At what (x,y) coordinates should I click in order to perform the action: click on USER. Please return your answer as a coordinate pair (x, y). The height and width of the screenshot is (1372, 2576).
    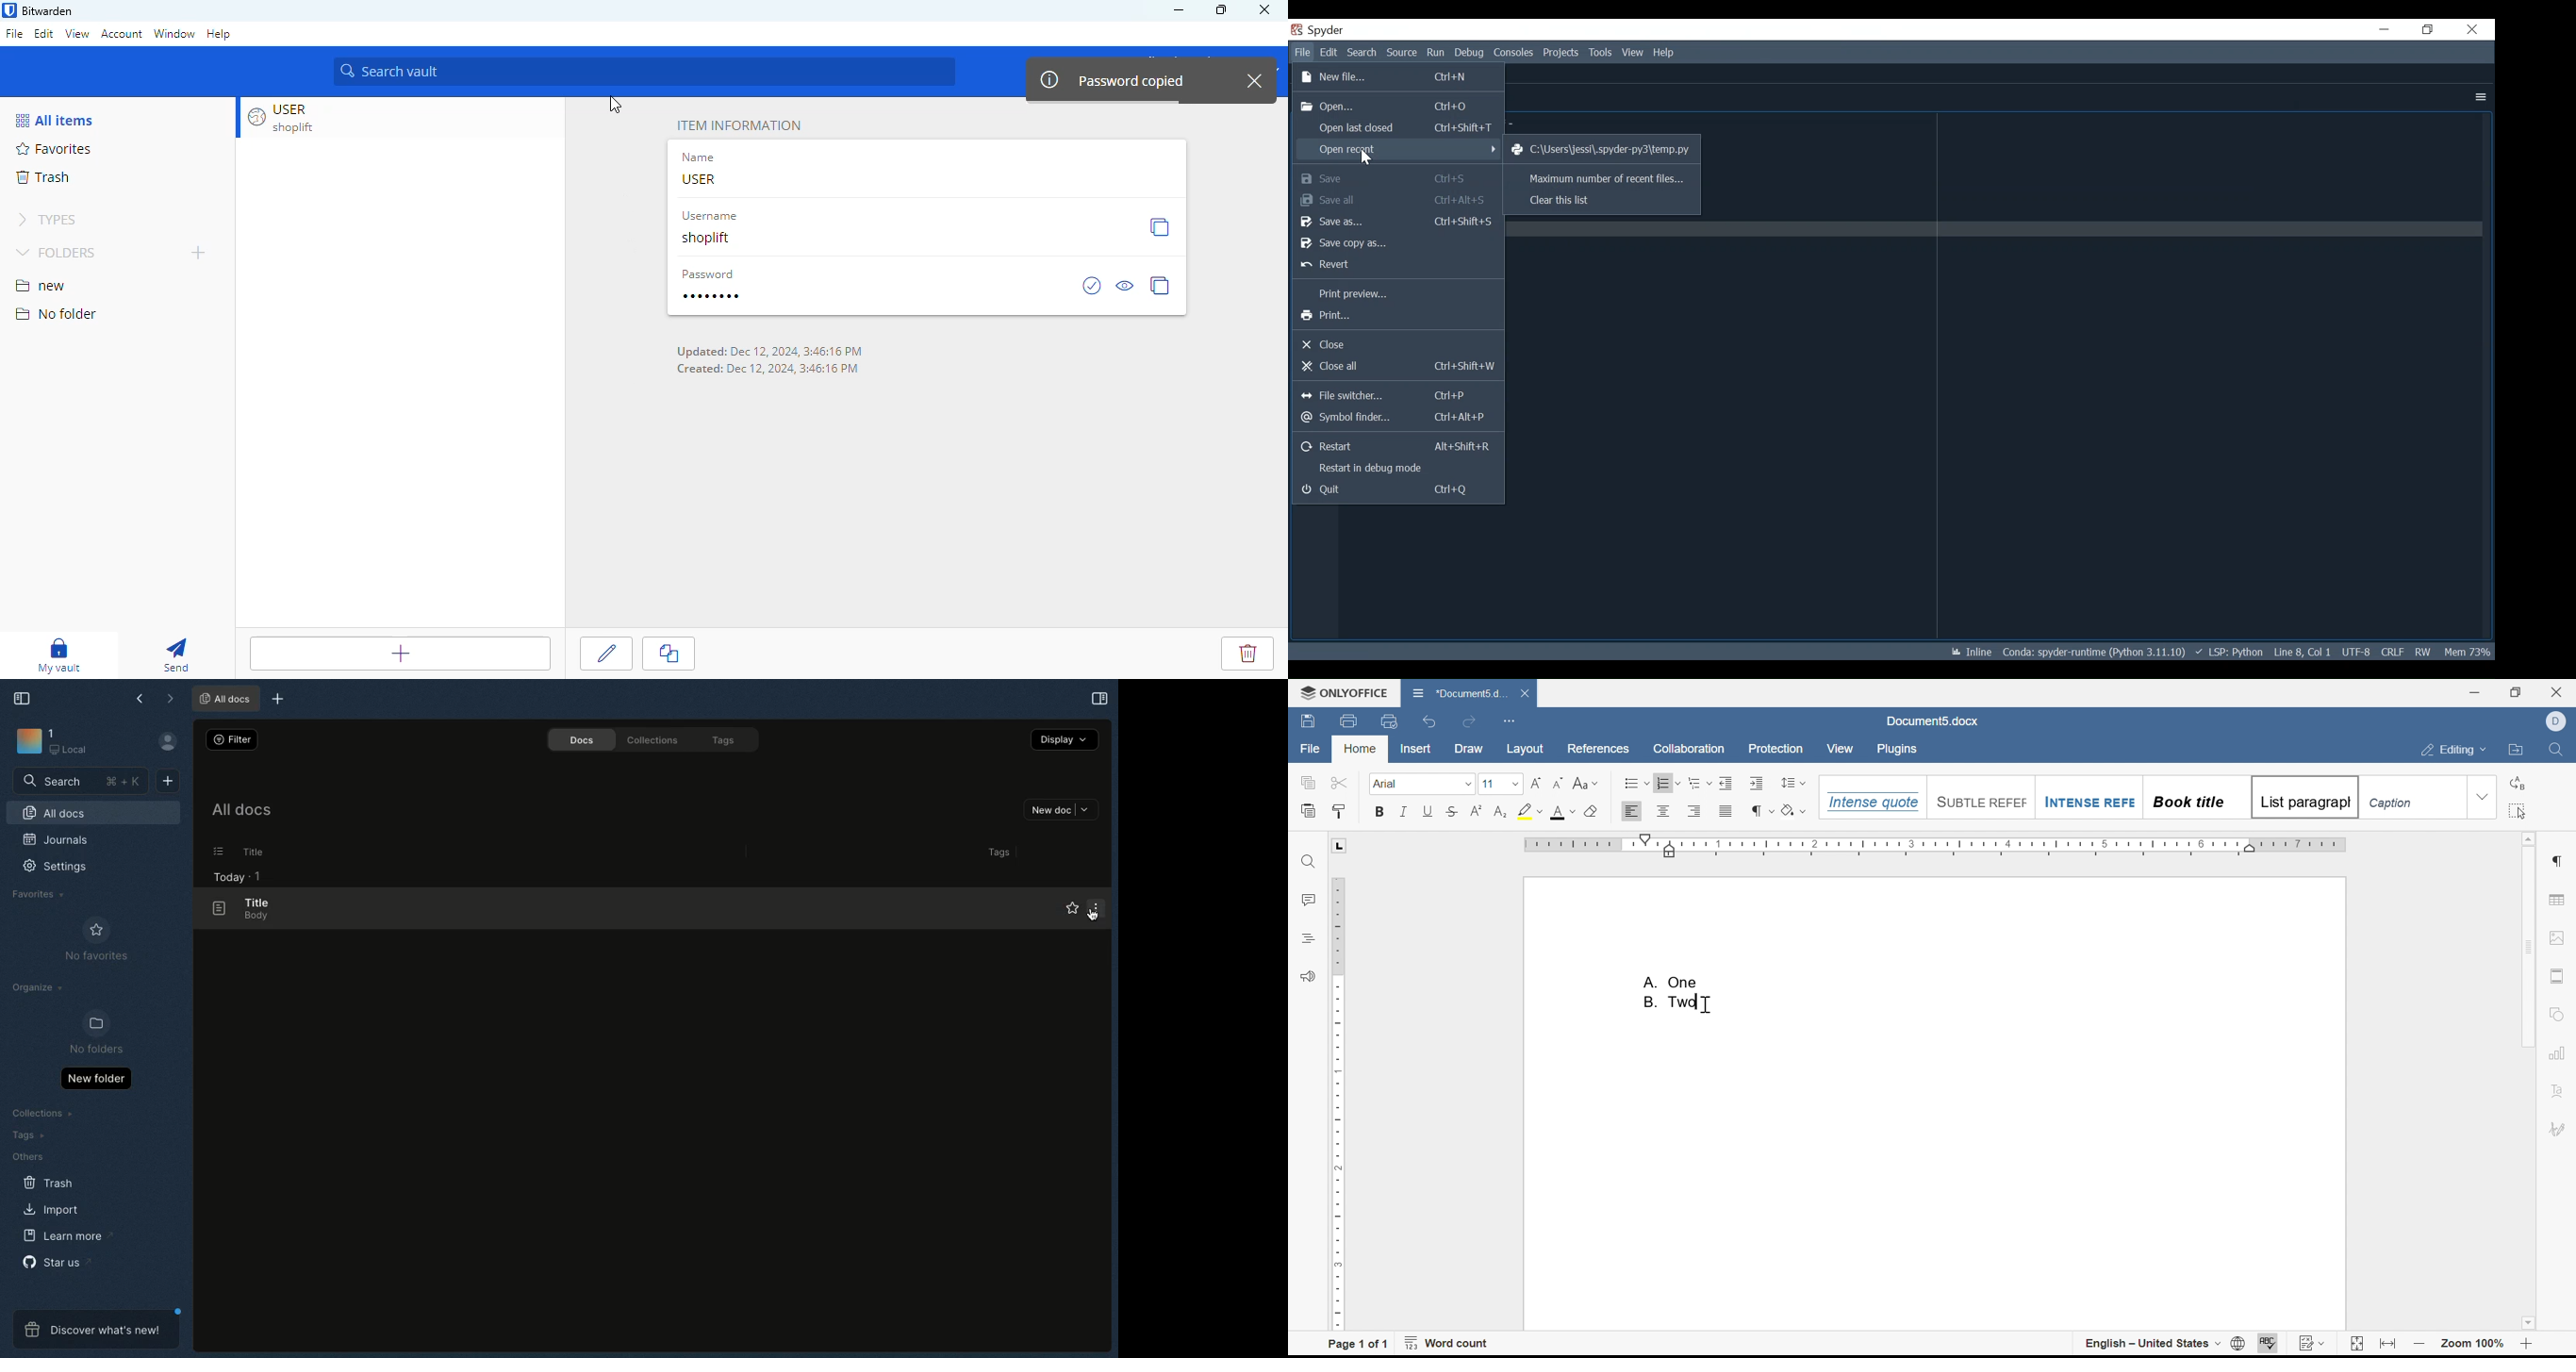
    Looking at the image, I should click on (700, 179).